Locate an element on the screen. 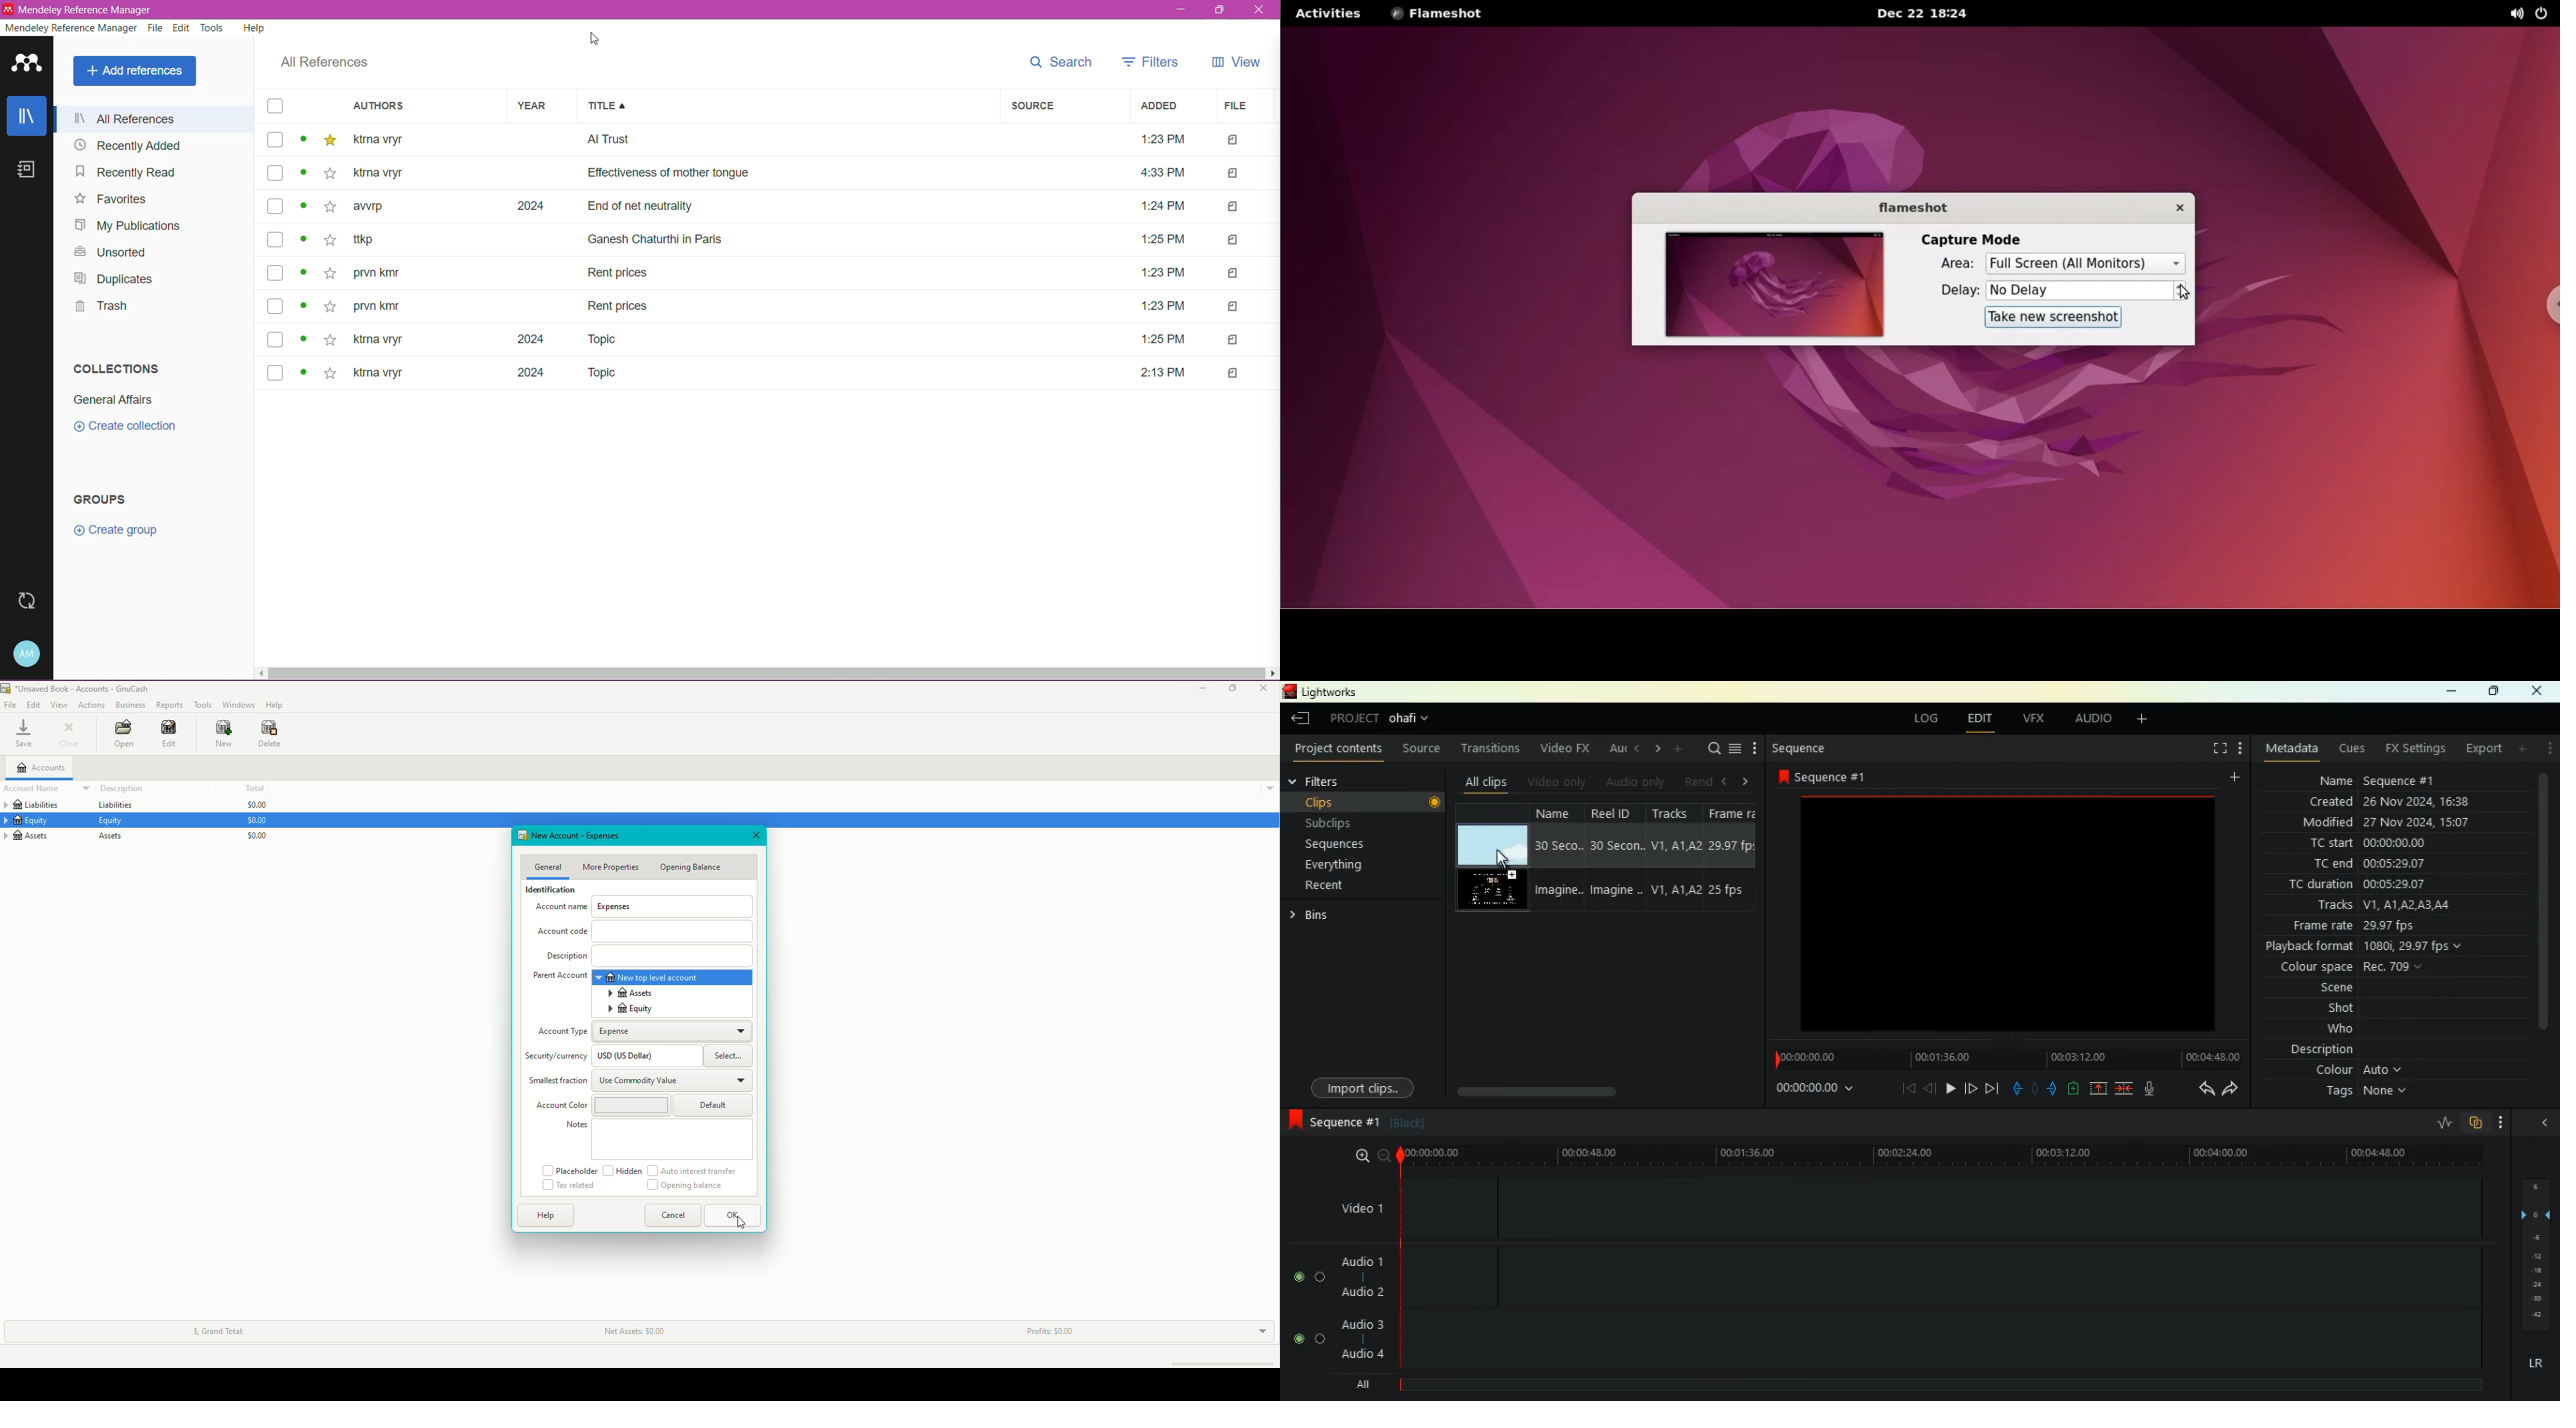  Reports is located at coordinates (169, 704).